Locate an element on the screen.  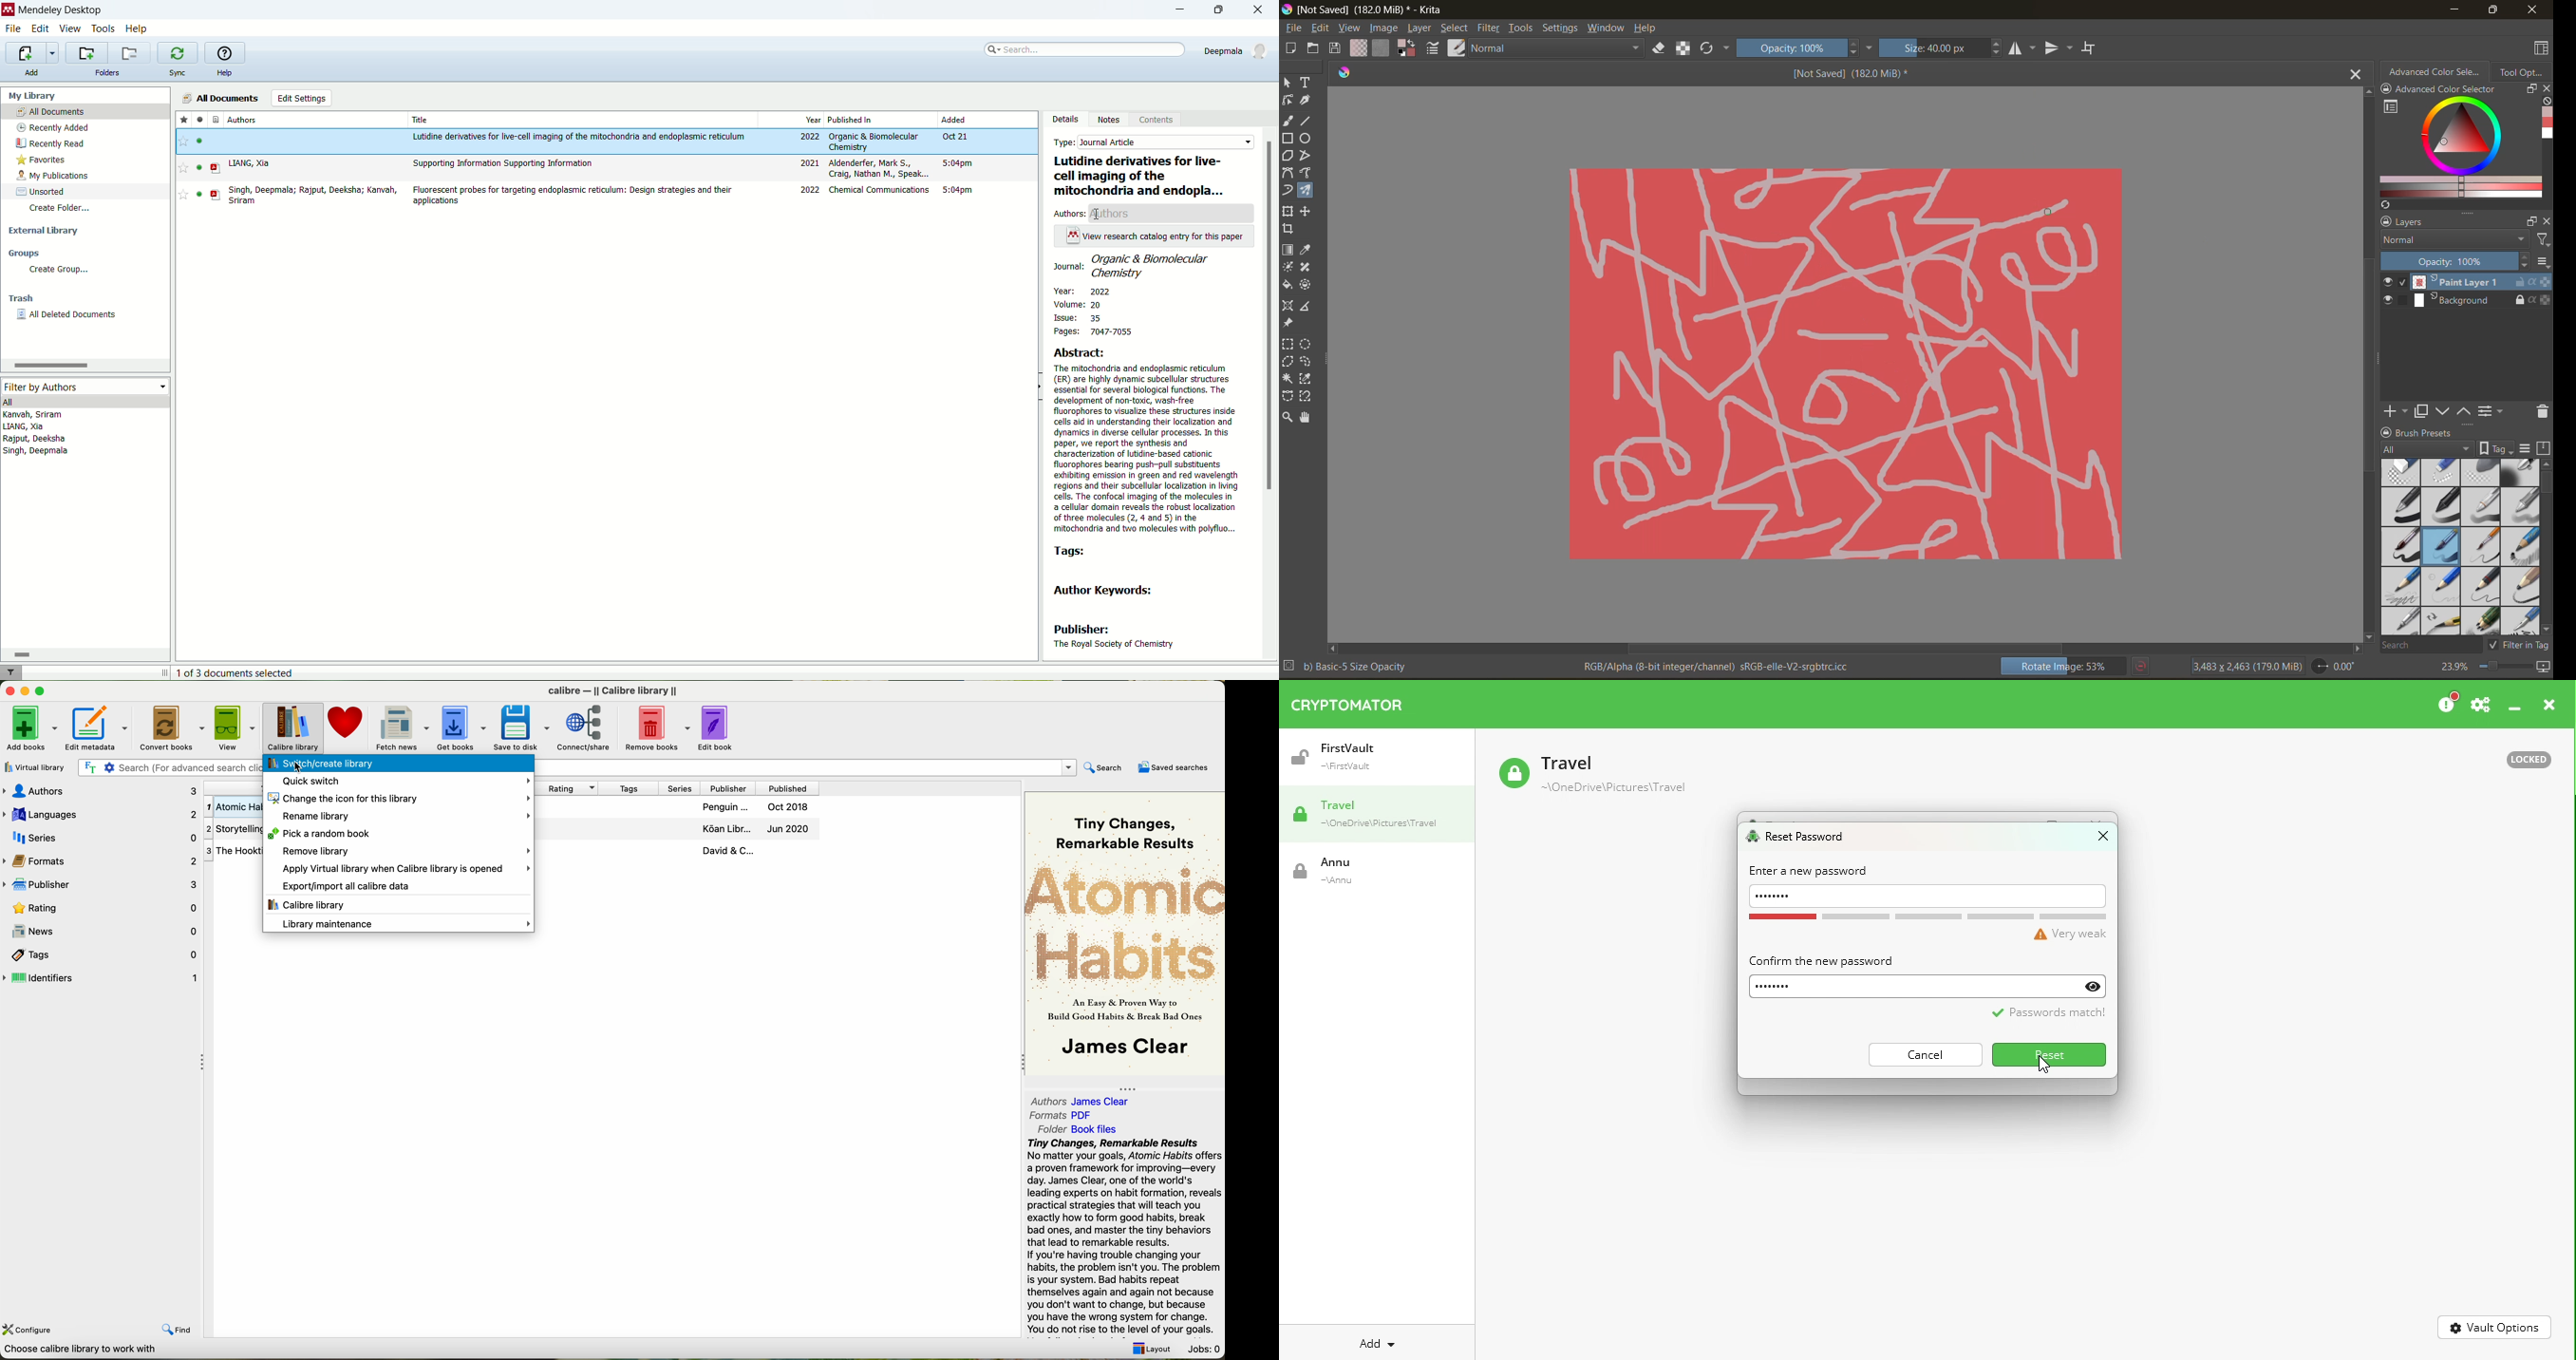
vertical scroll bar is located at coordinates (2546, 482).